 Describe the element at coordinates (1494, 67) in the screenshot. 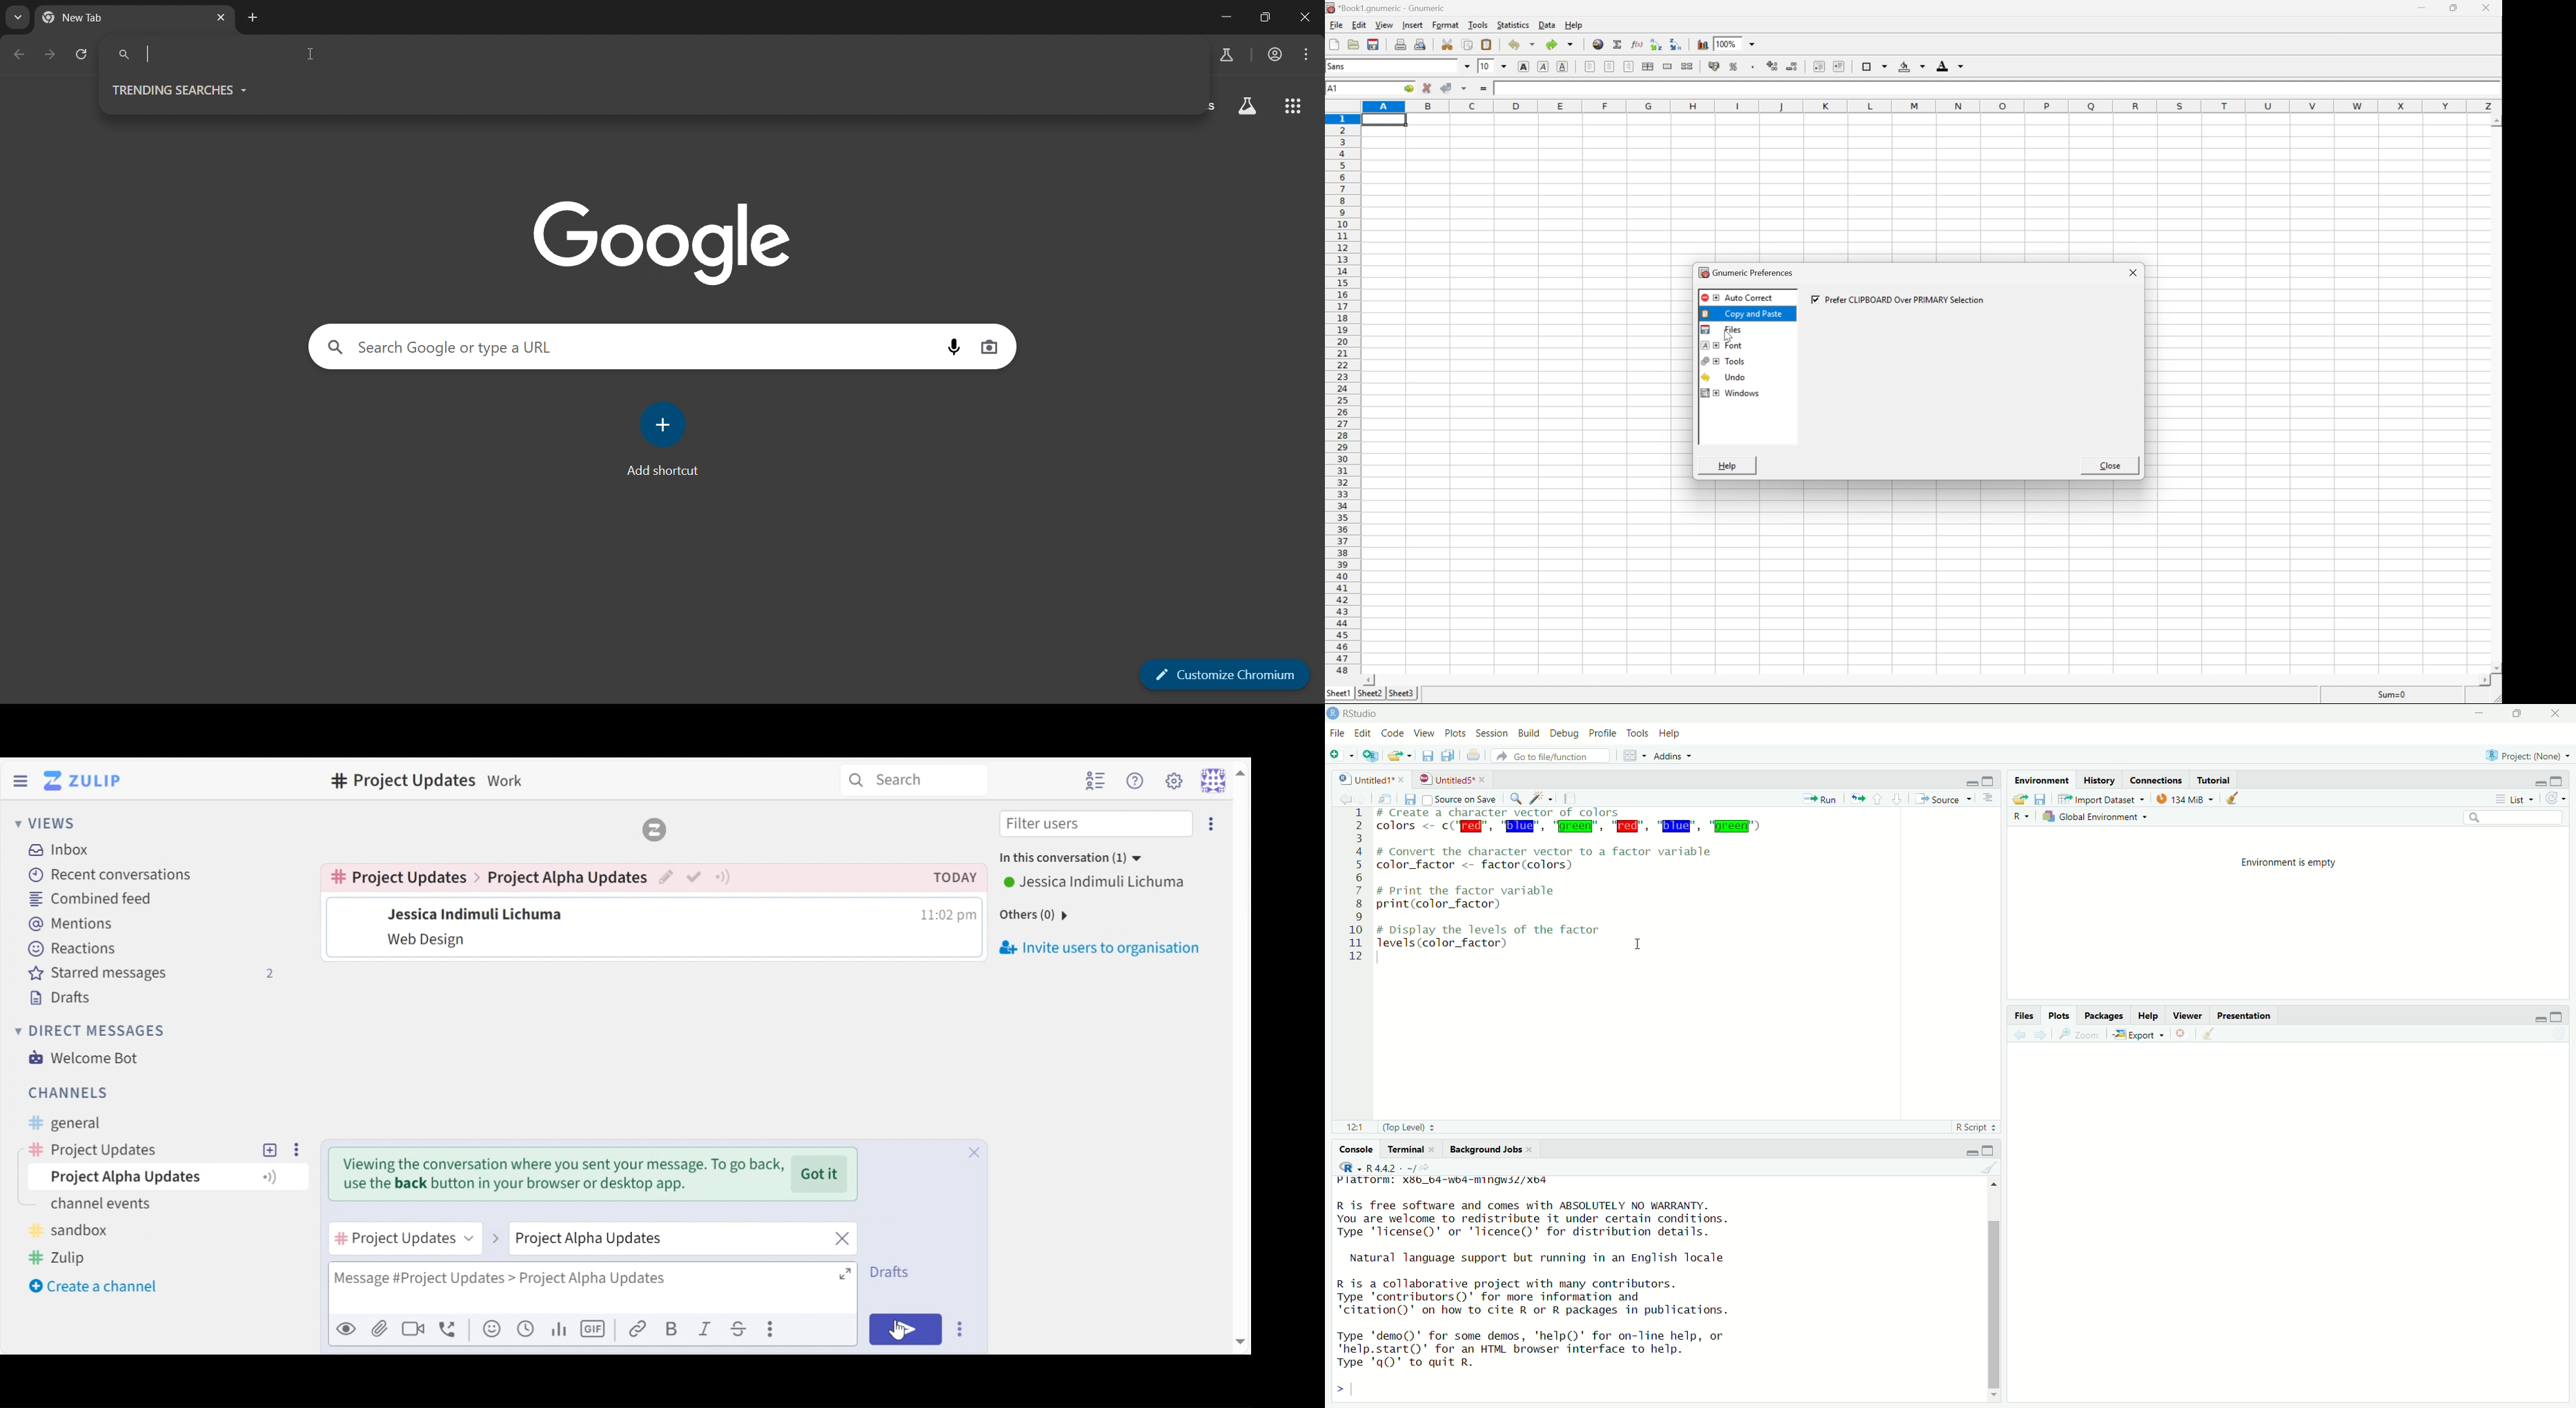

I see `Font size 10` at that location.